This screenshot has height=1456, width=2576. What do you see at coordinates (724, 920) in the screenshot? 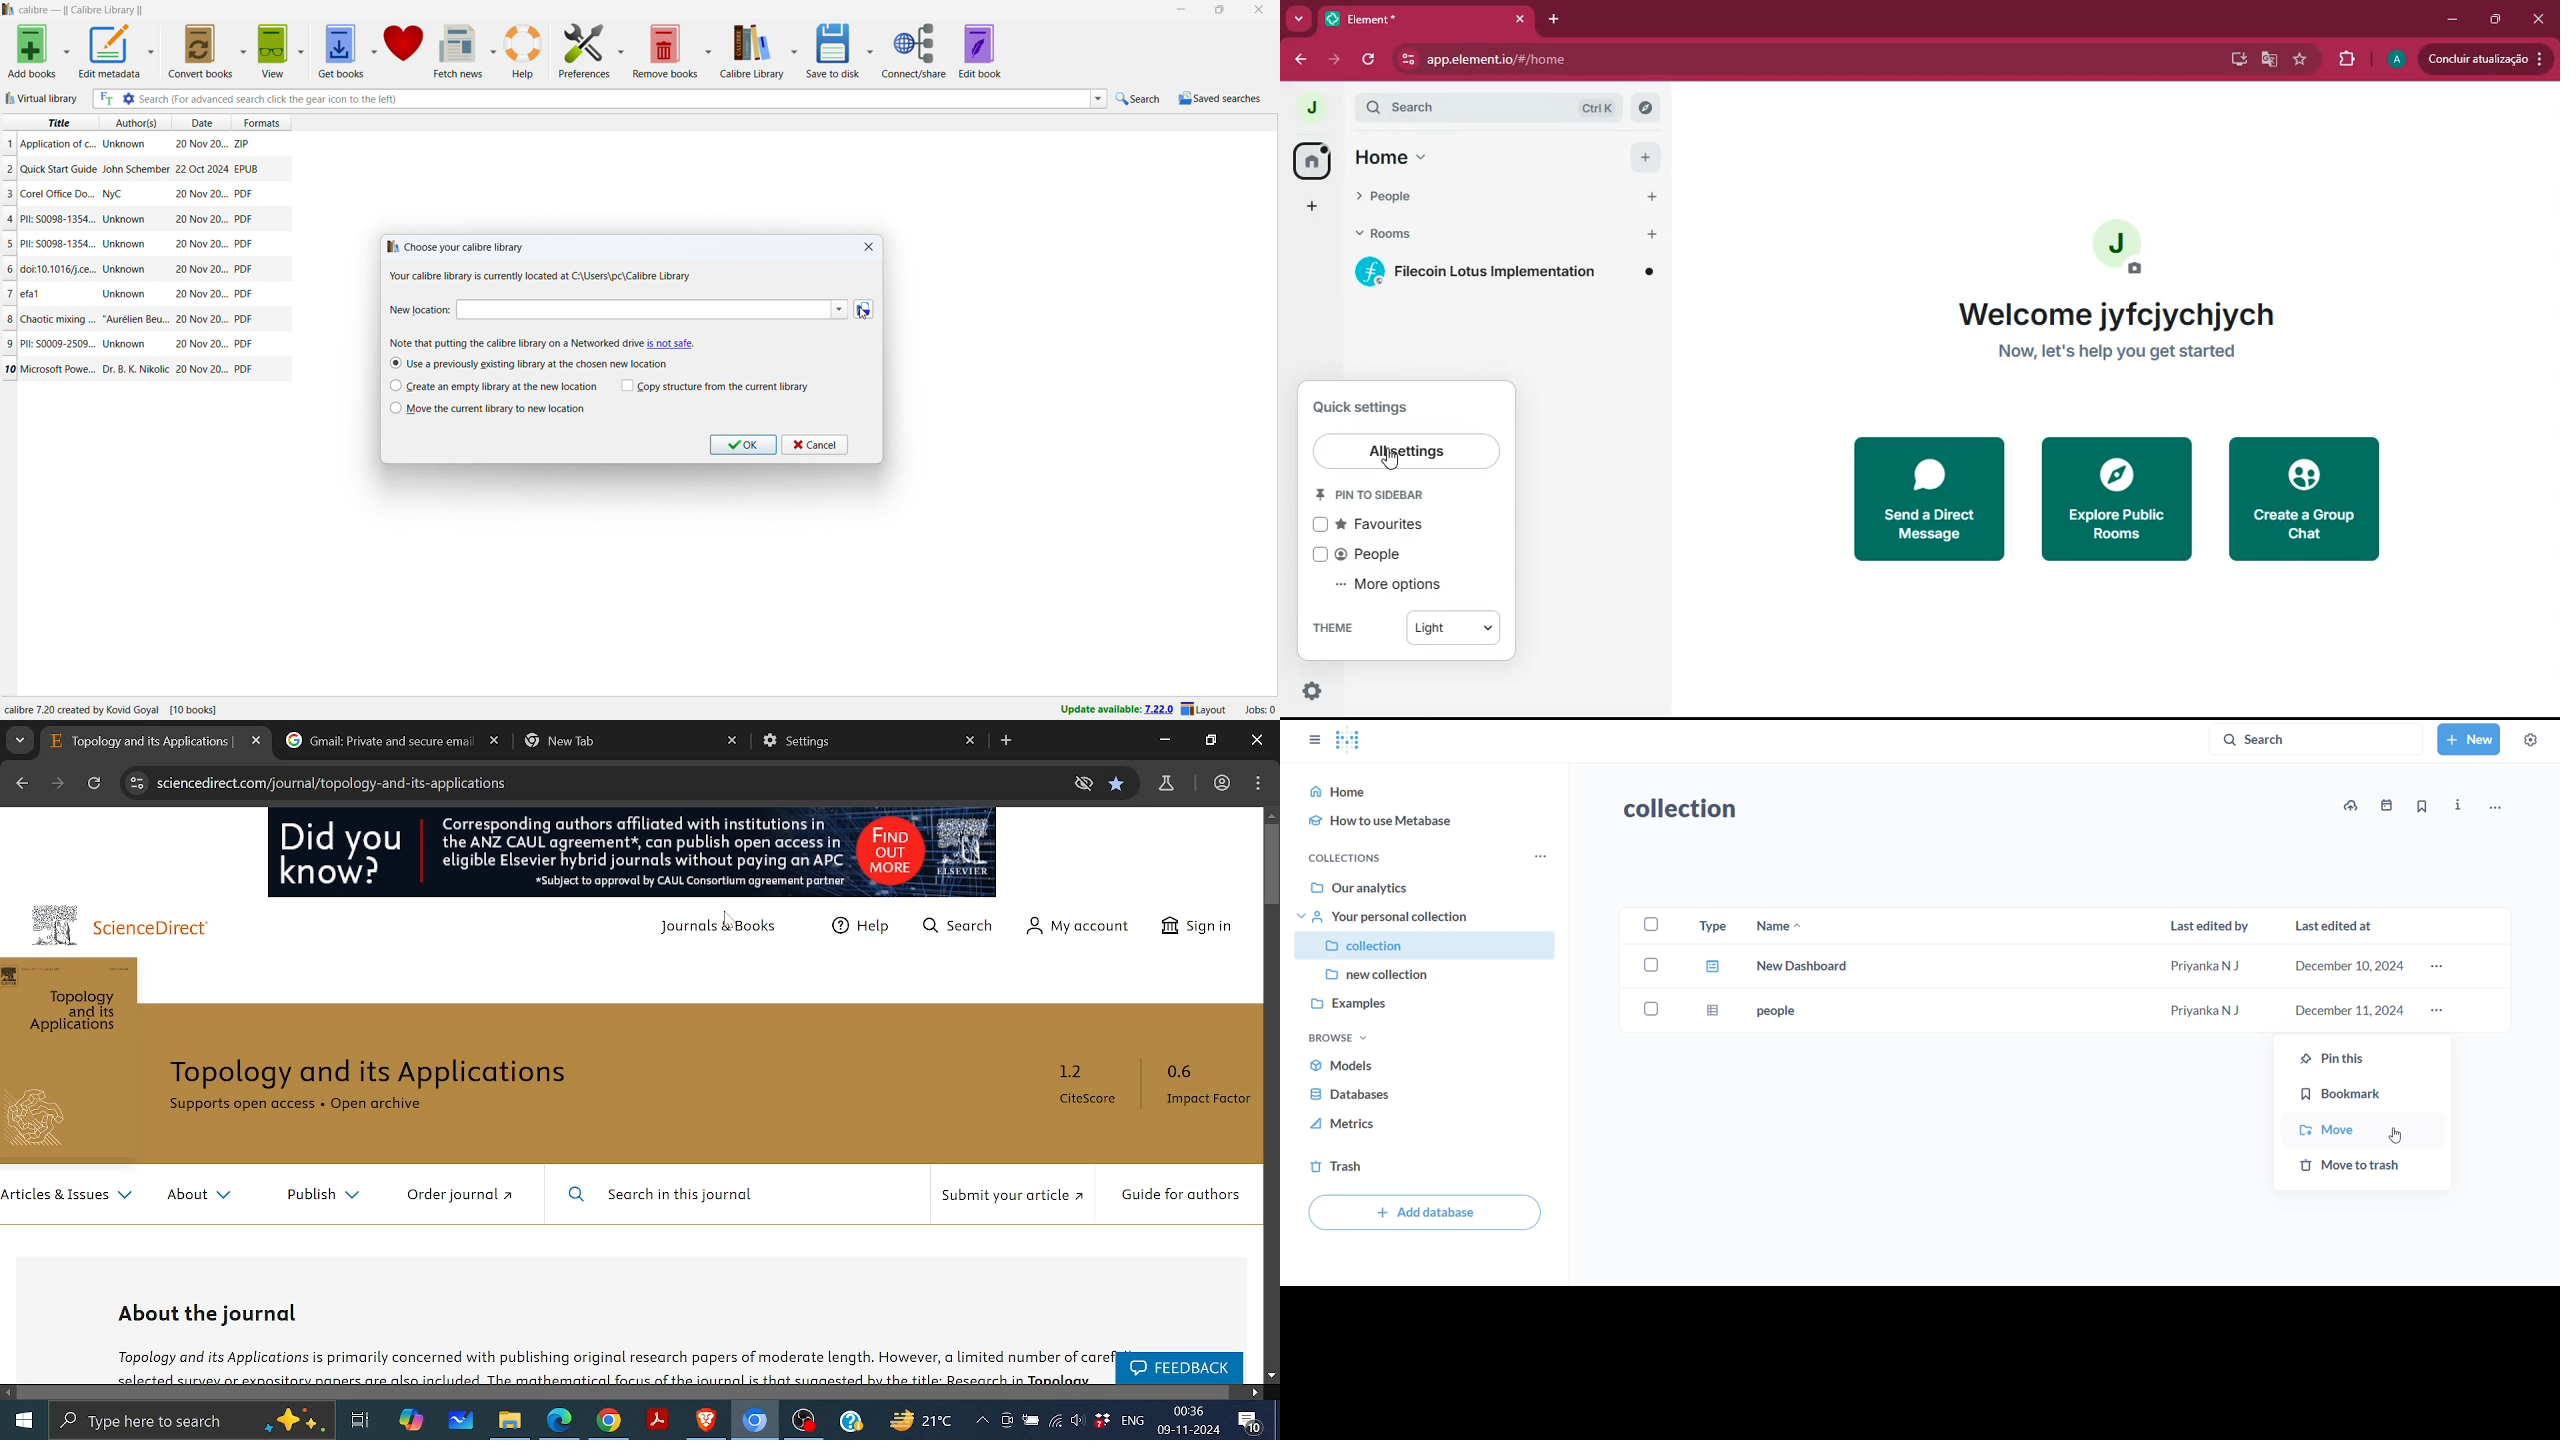
I see `cursor` at bounding box center [724, 920].